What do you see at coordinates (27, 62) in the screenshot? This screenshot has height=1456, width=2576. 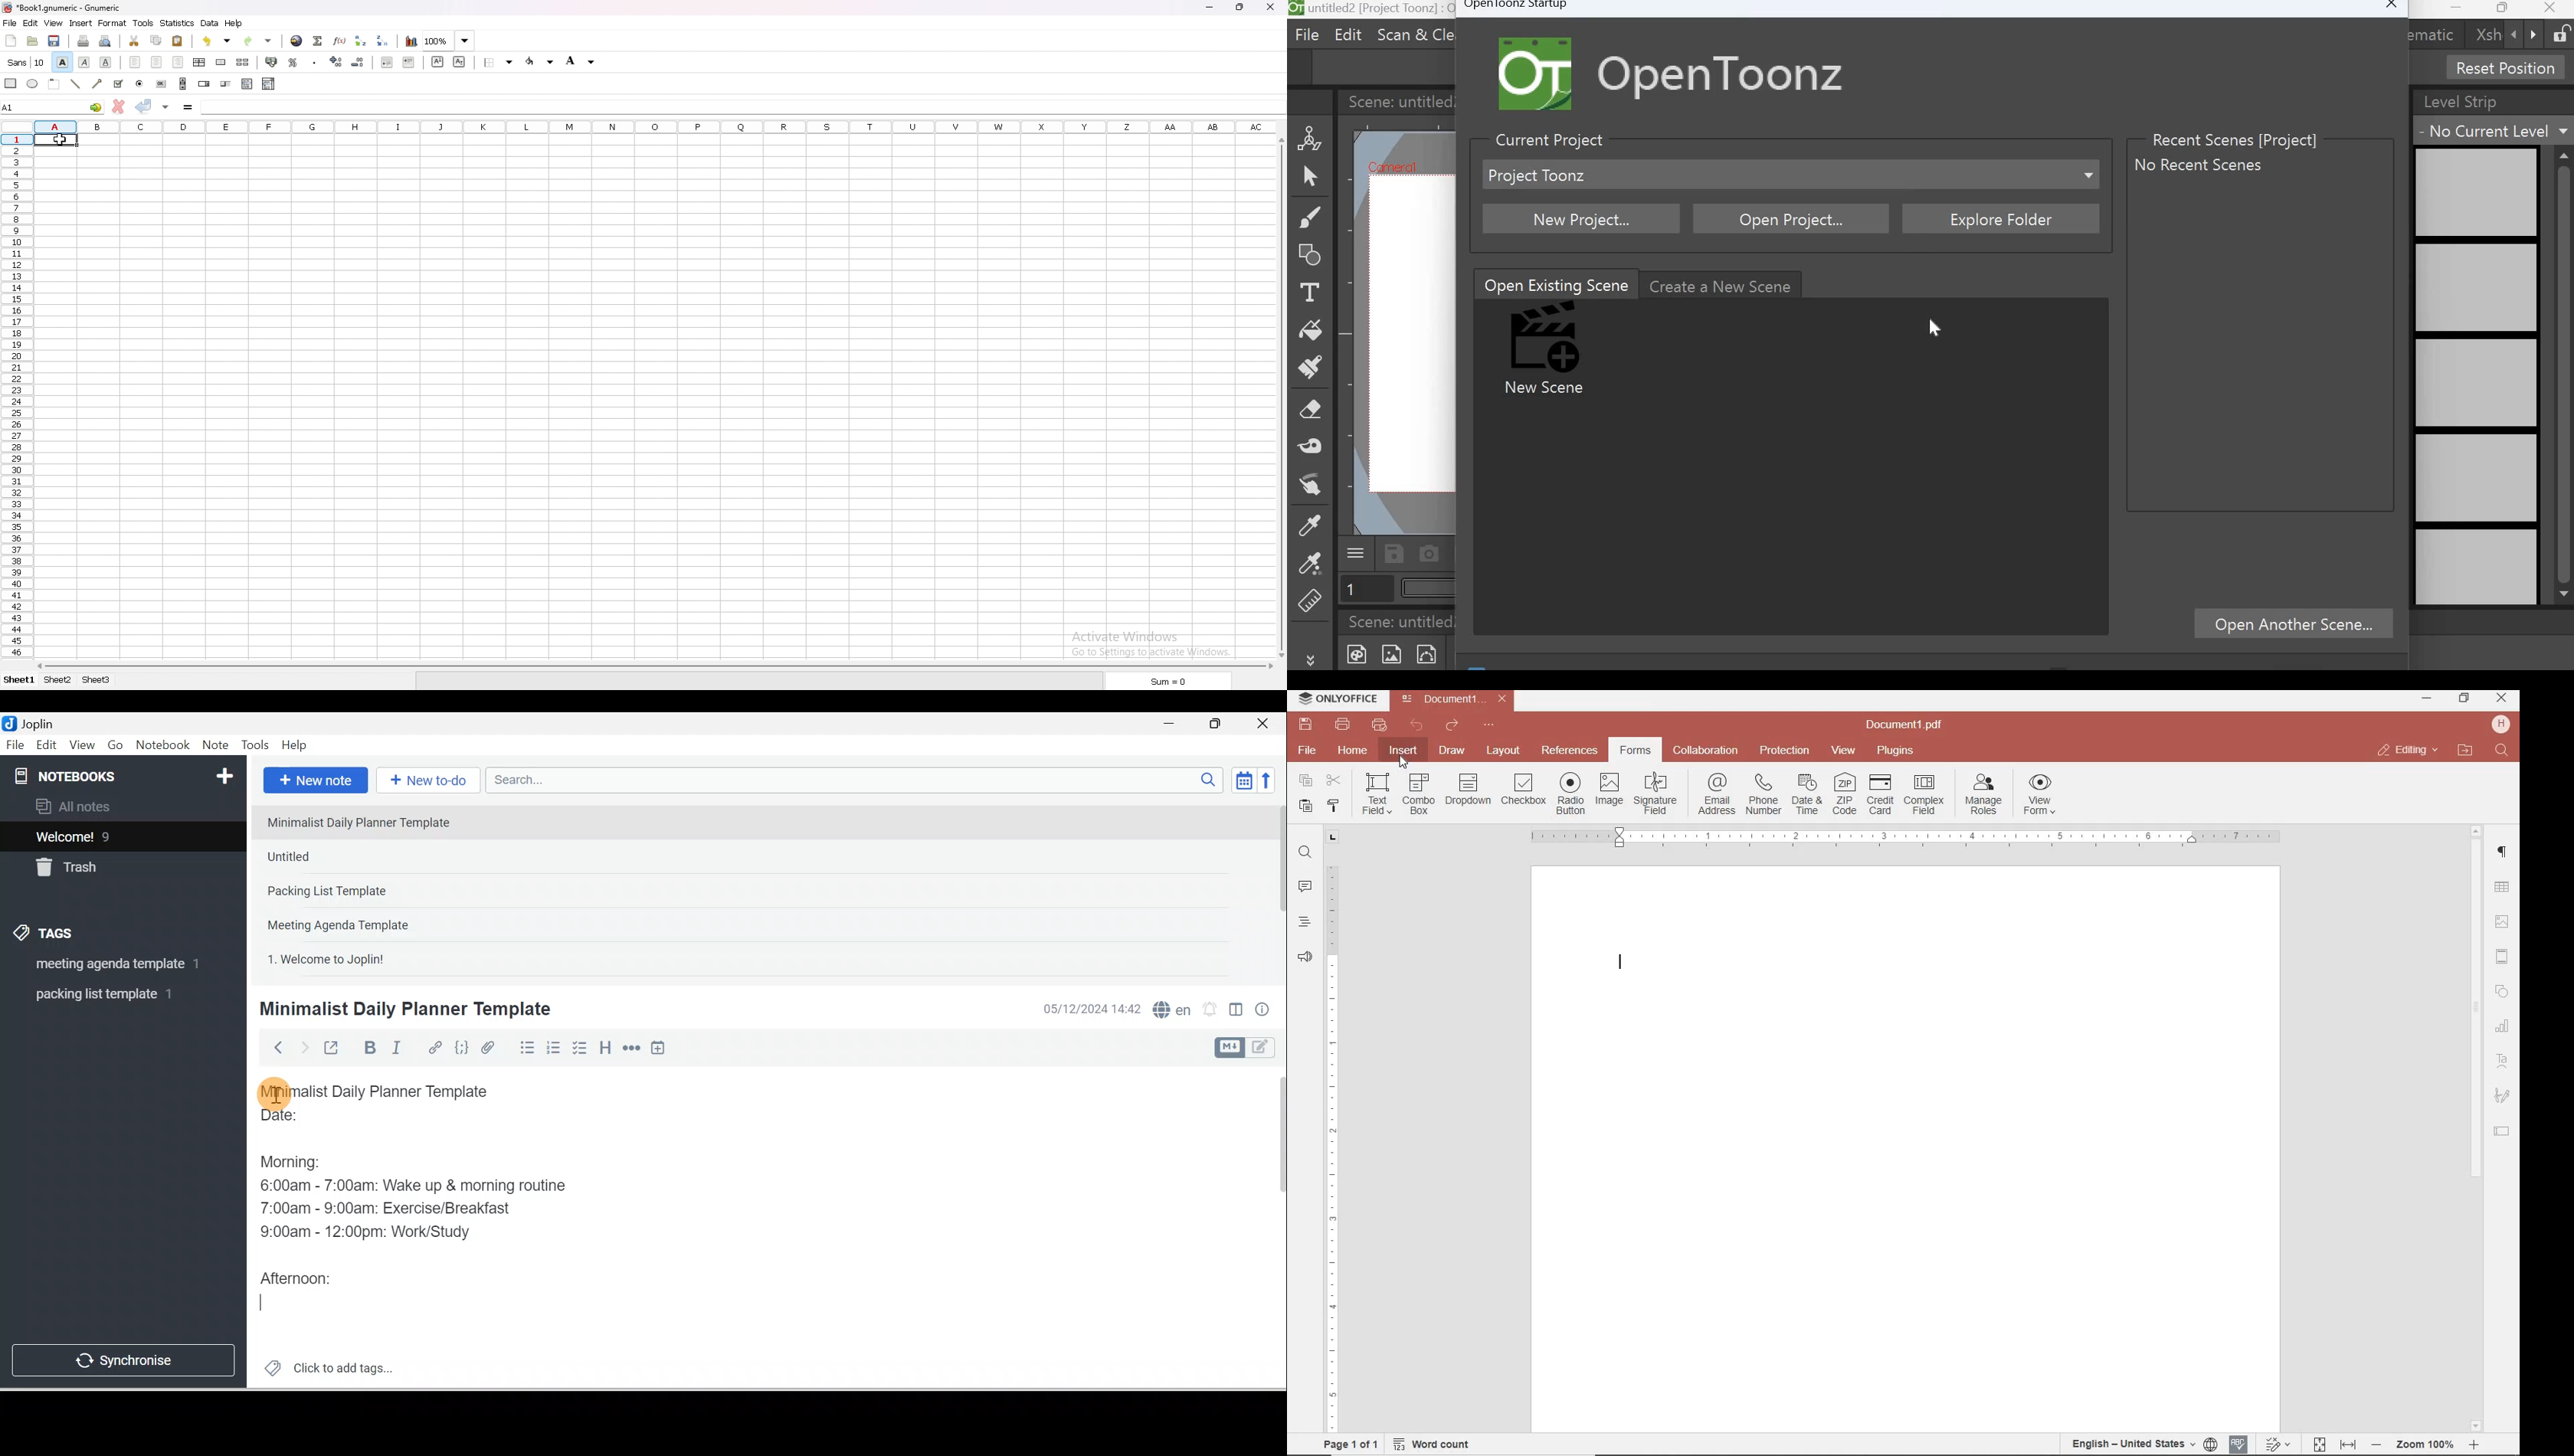 I see `font` at bounding box center [27, 62].